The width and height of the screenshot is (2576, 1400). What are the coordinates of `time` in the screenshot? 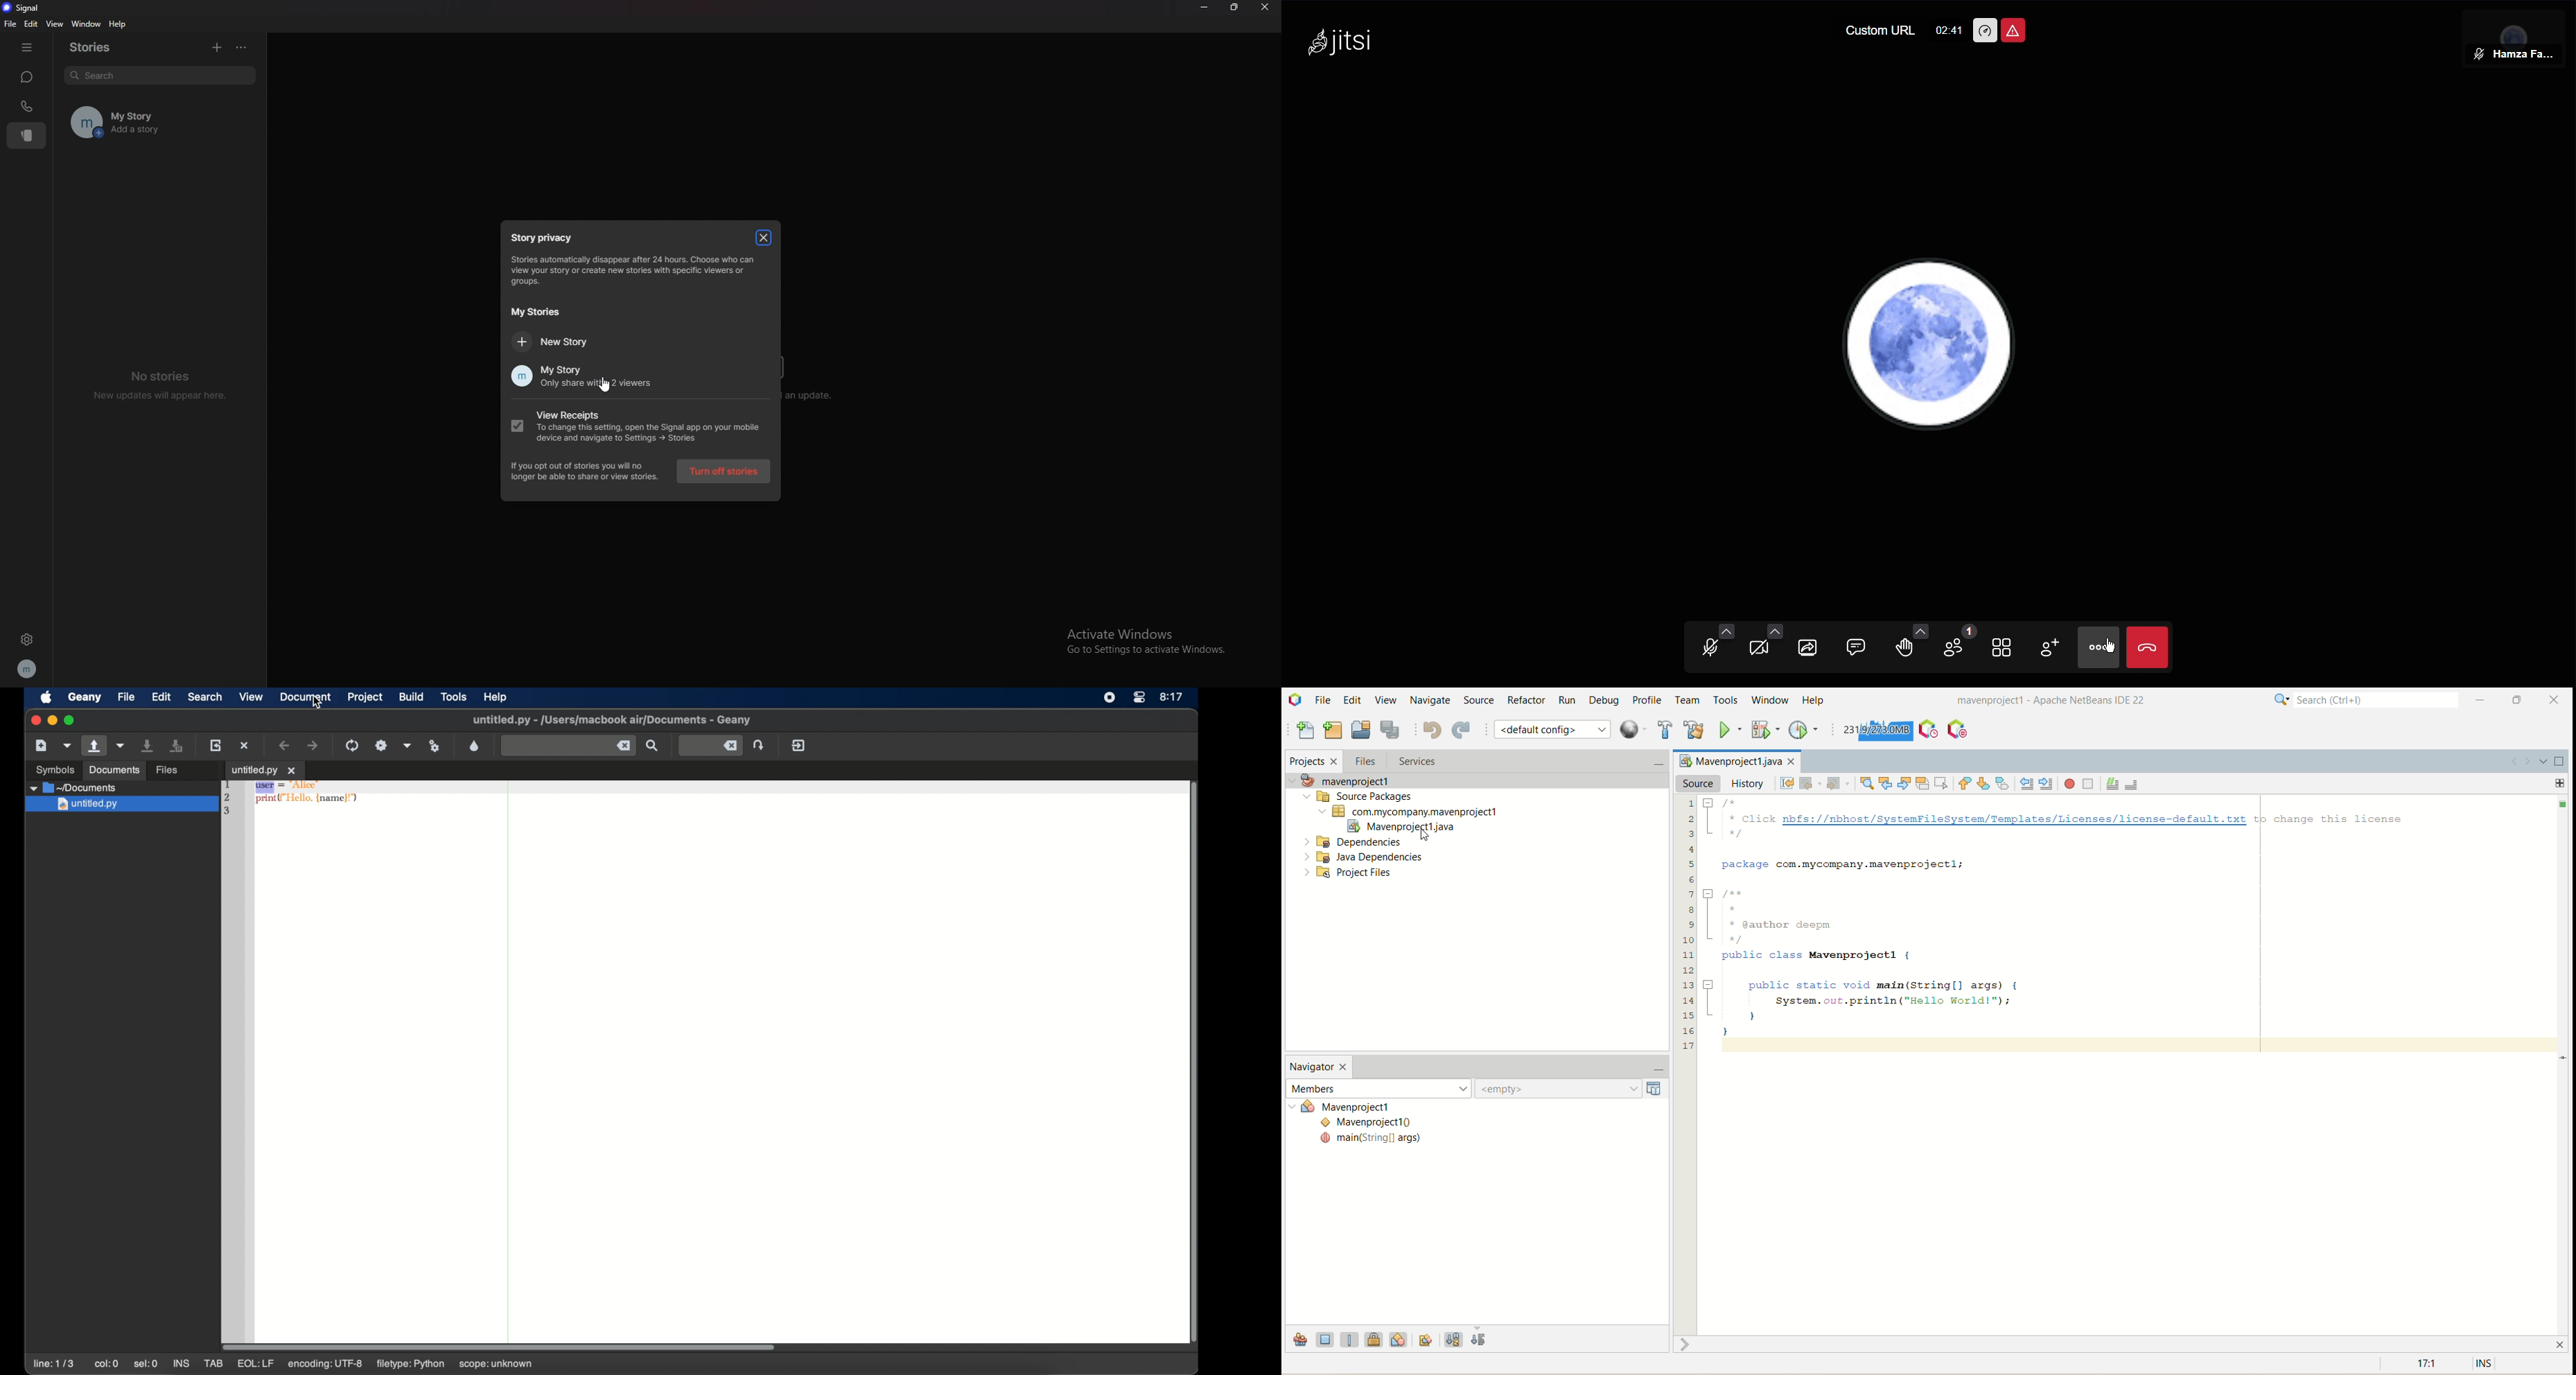 It's located at (1173, 696).